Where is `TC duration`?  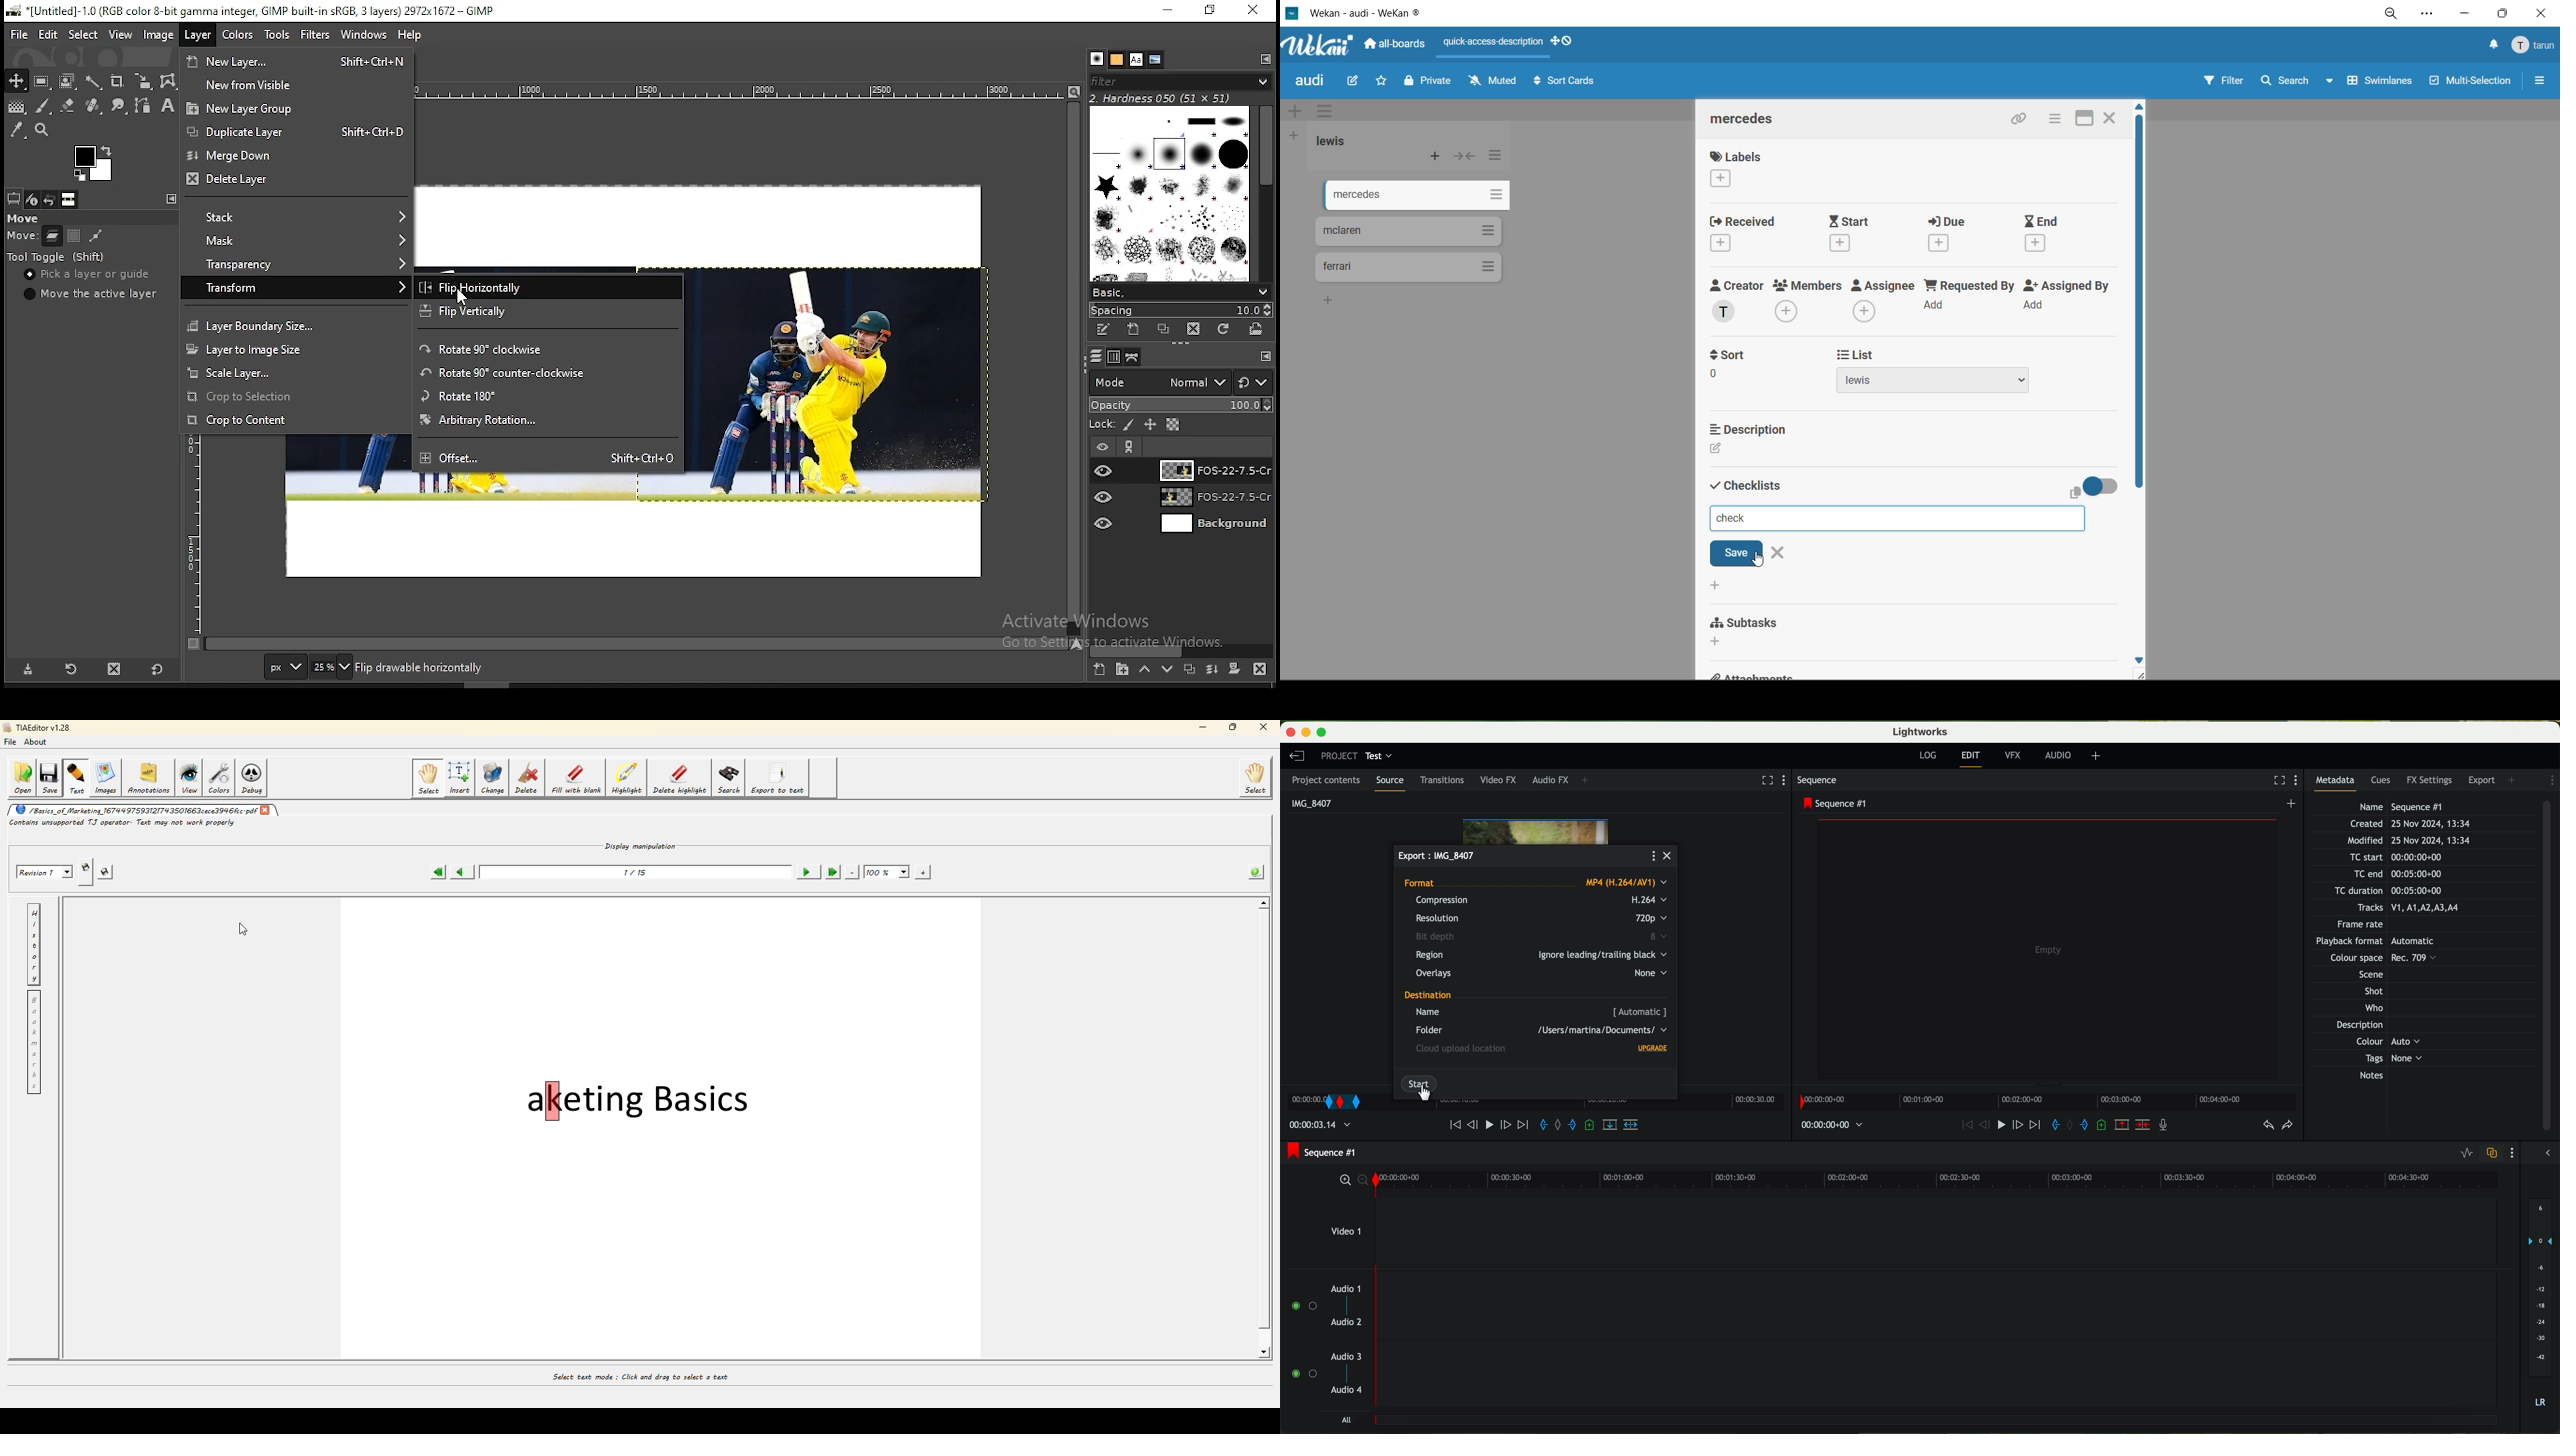 TC duration is located at coordinates (2382, 892).